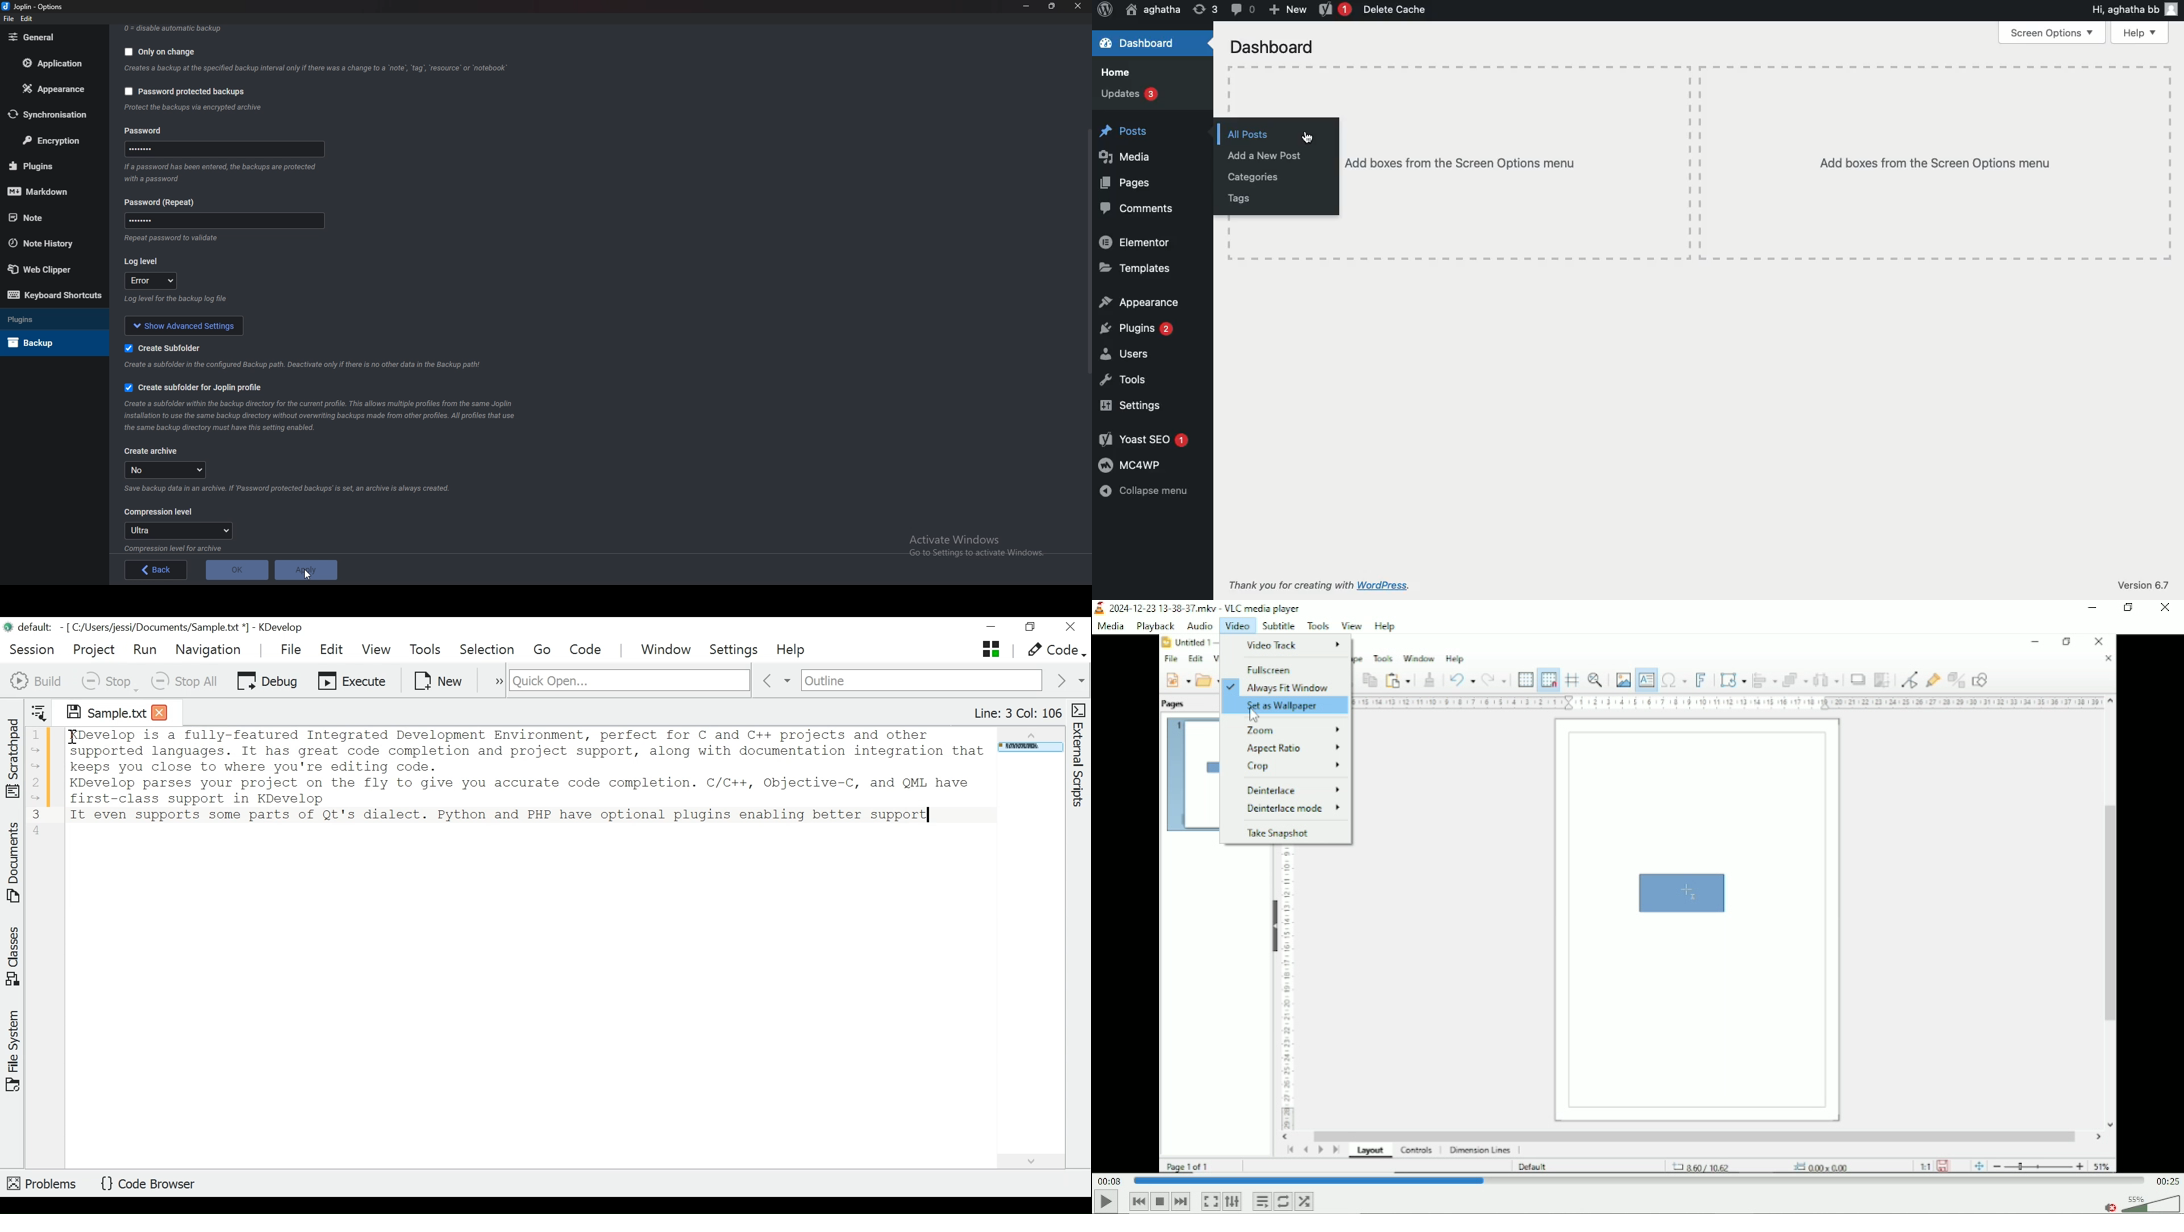 The width and height of the screenshot is (2184, 1232). I want to click on Back up, so click(49, 342).